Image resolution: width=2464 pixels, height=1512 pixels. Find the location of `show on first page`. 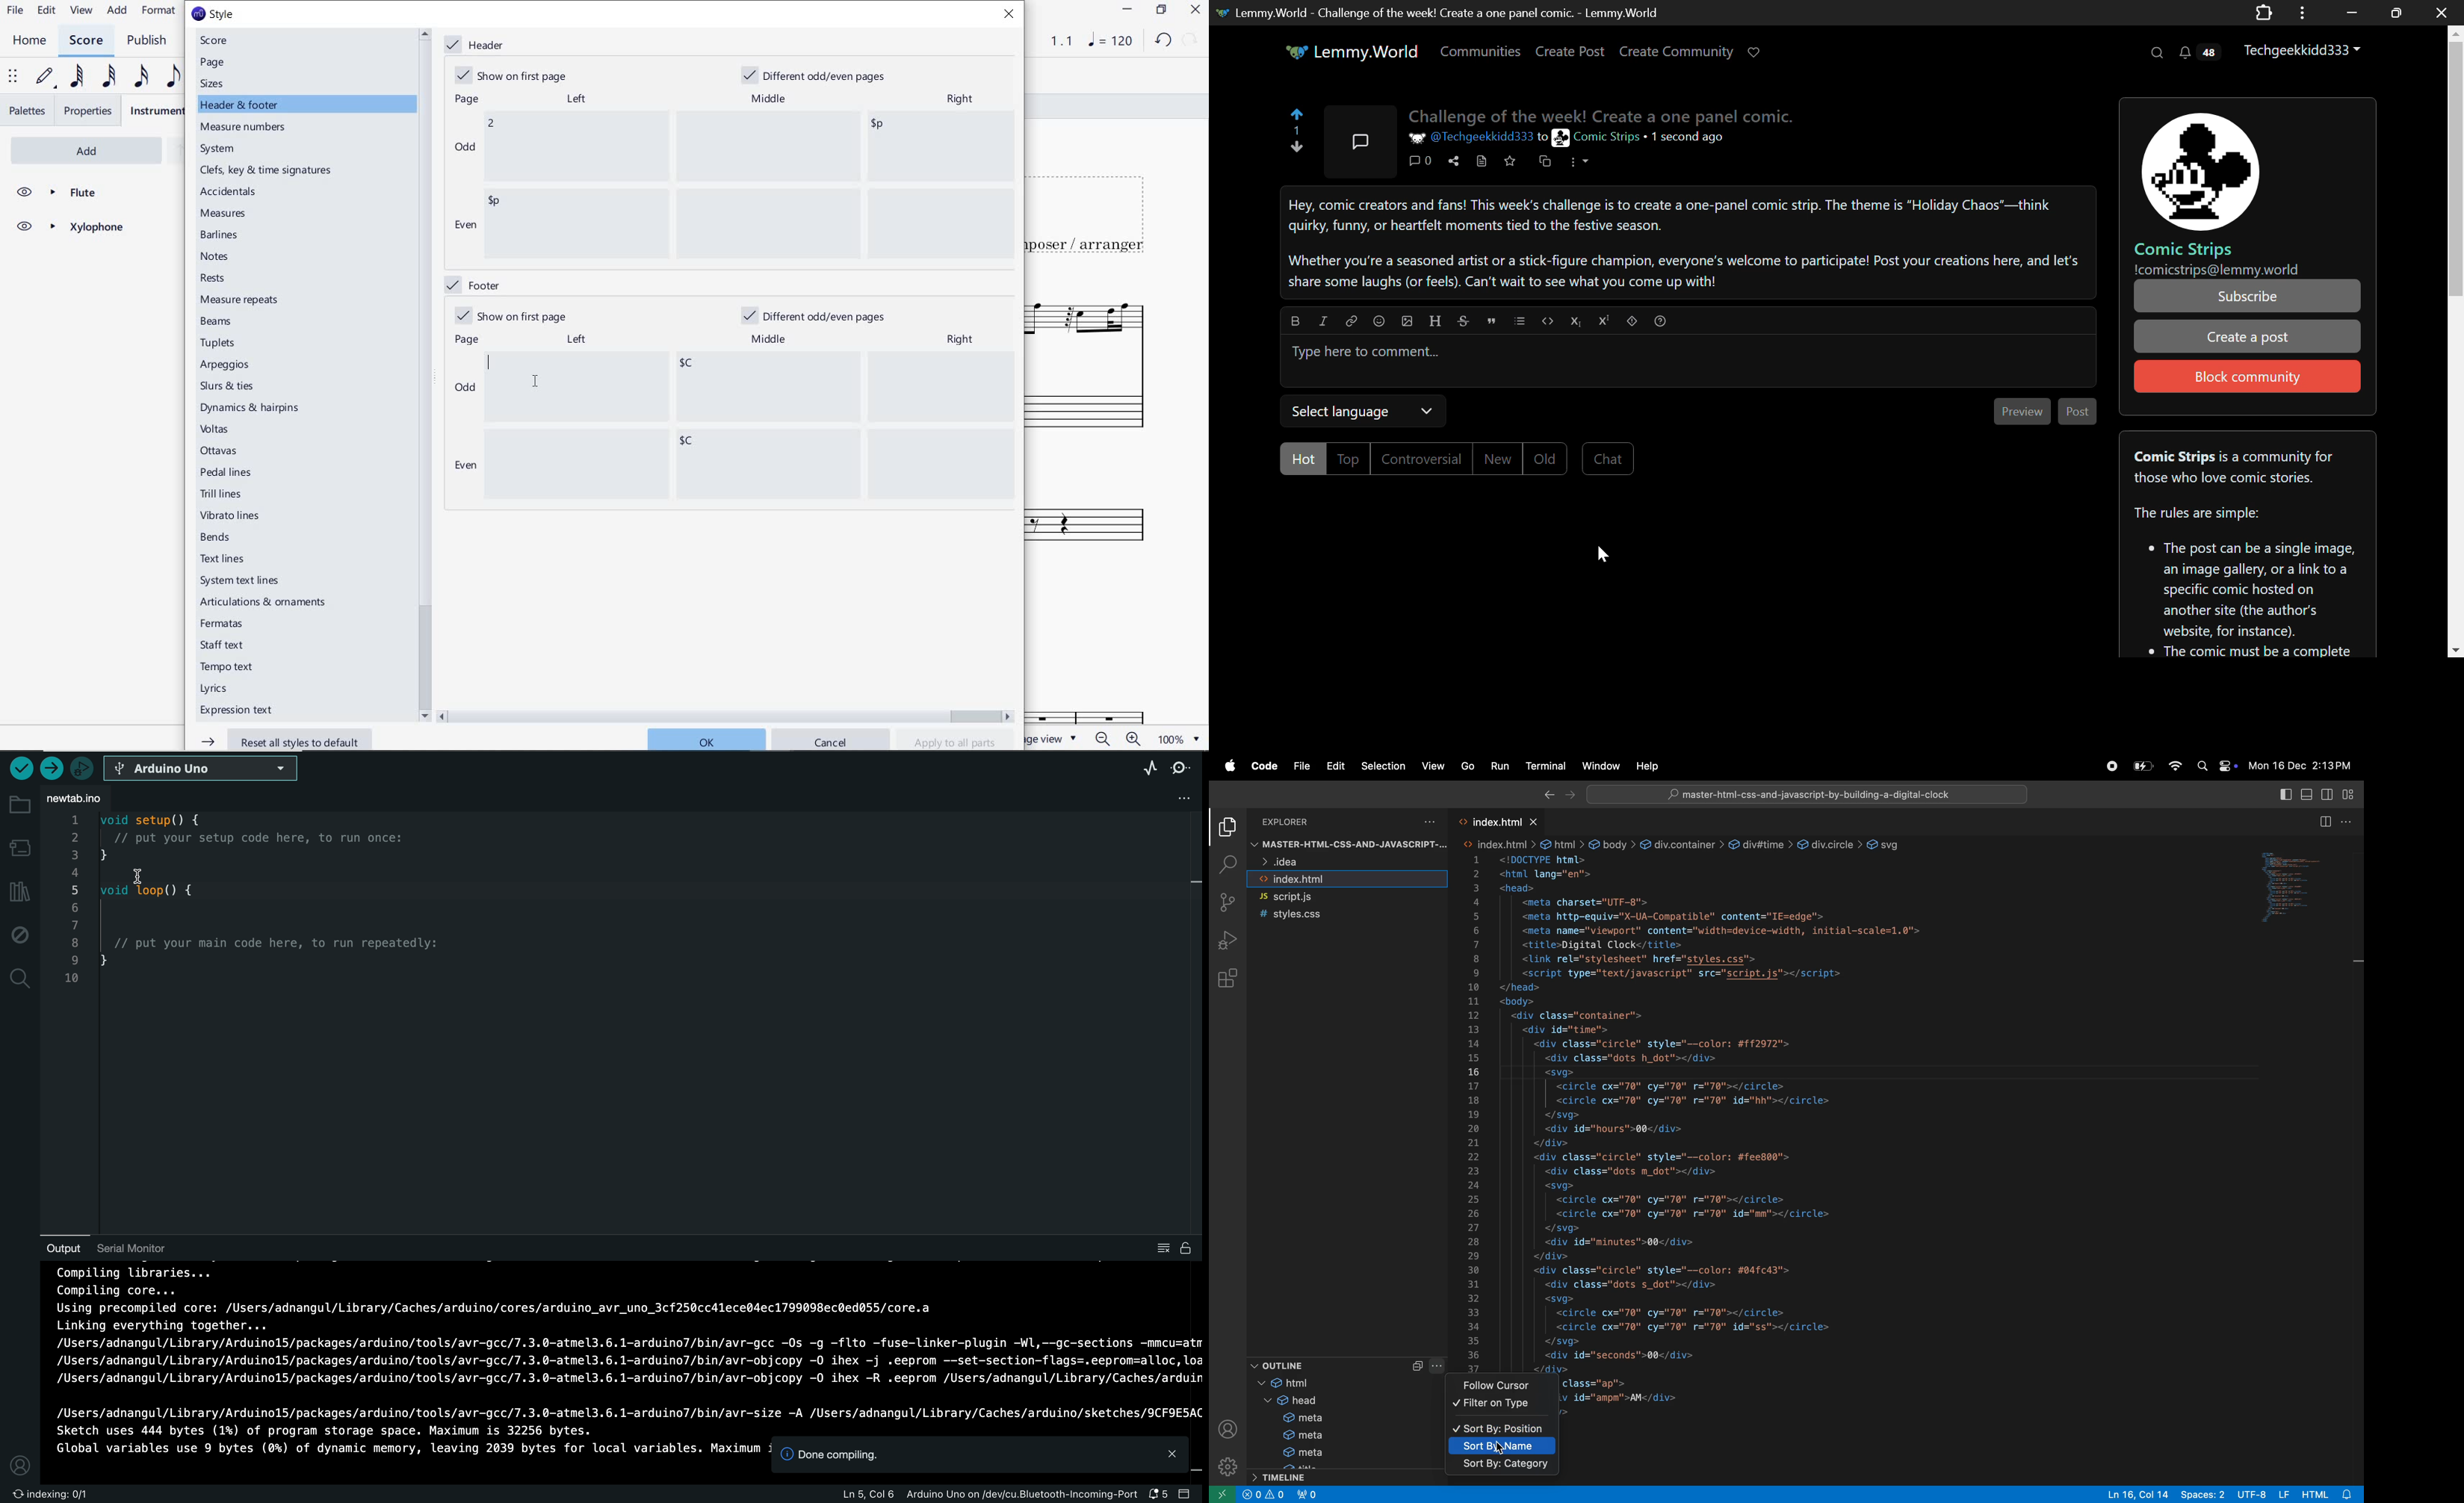

show on first page is located at coordinates (510, 315).